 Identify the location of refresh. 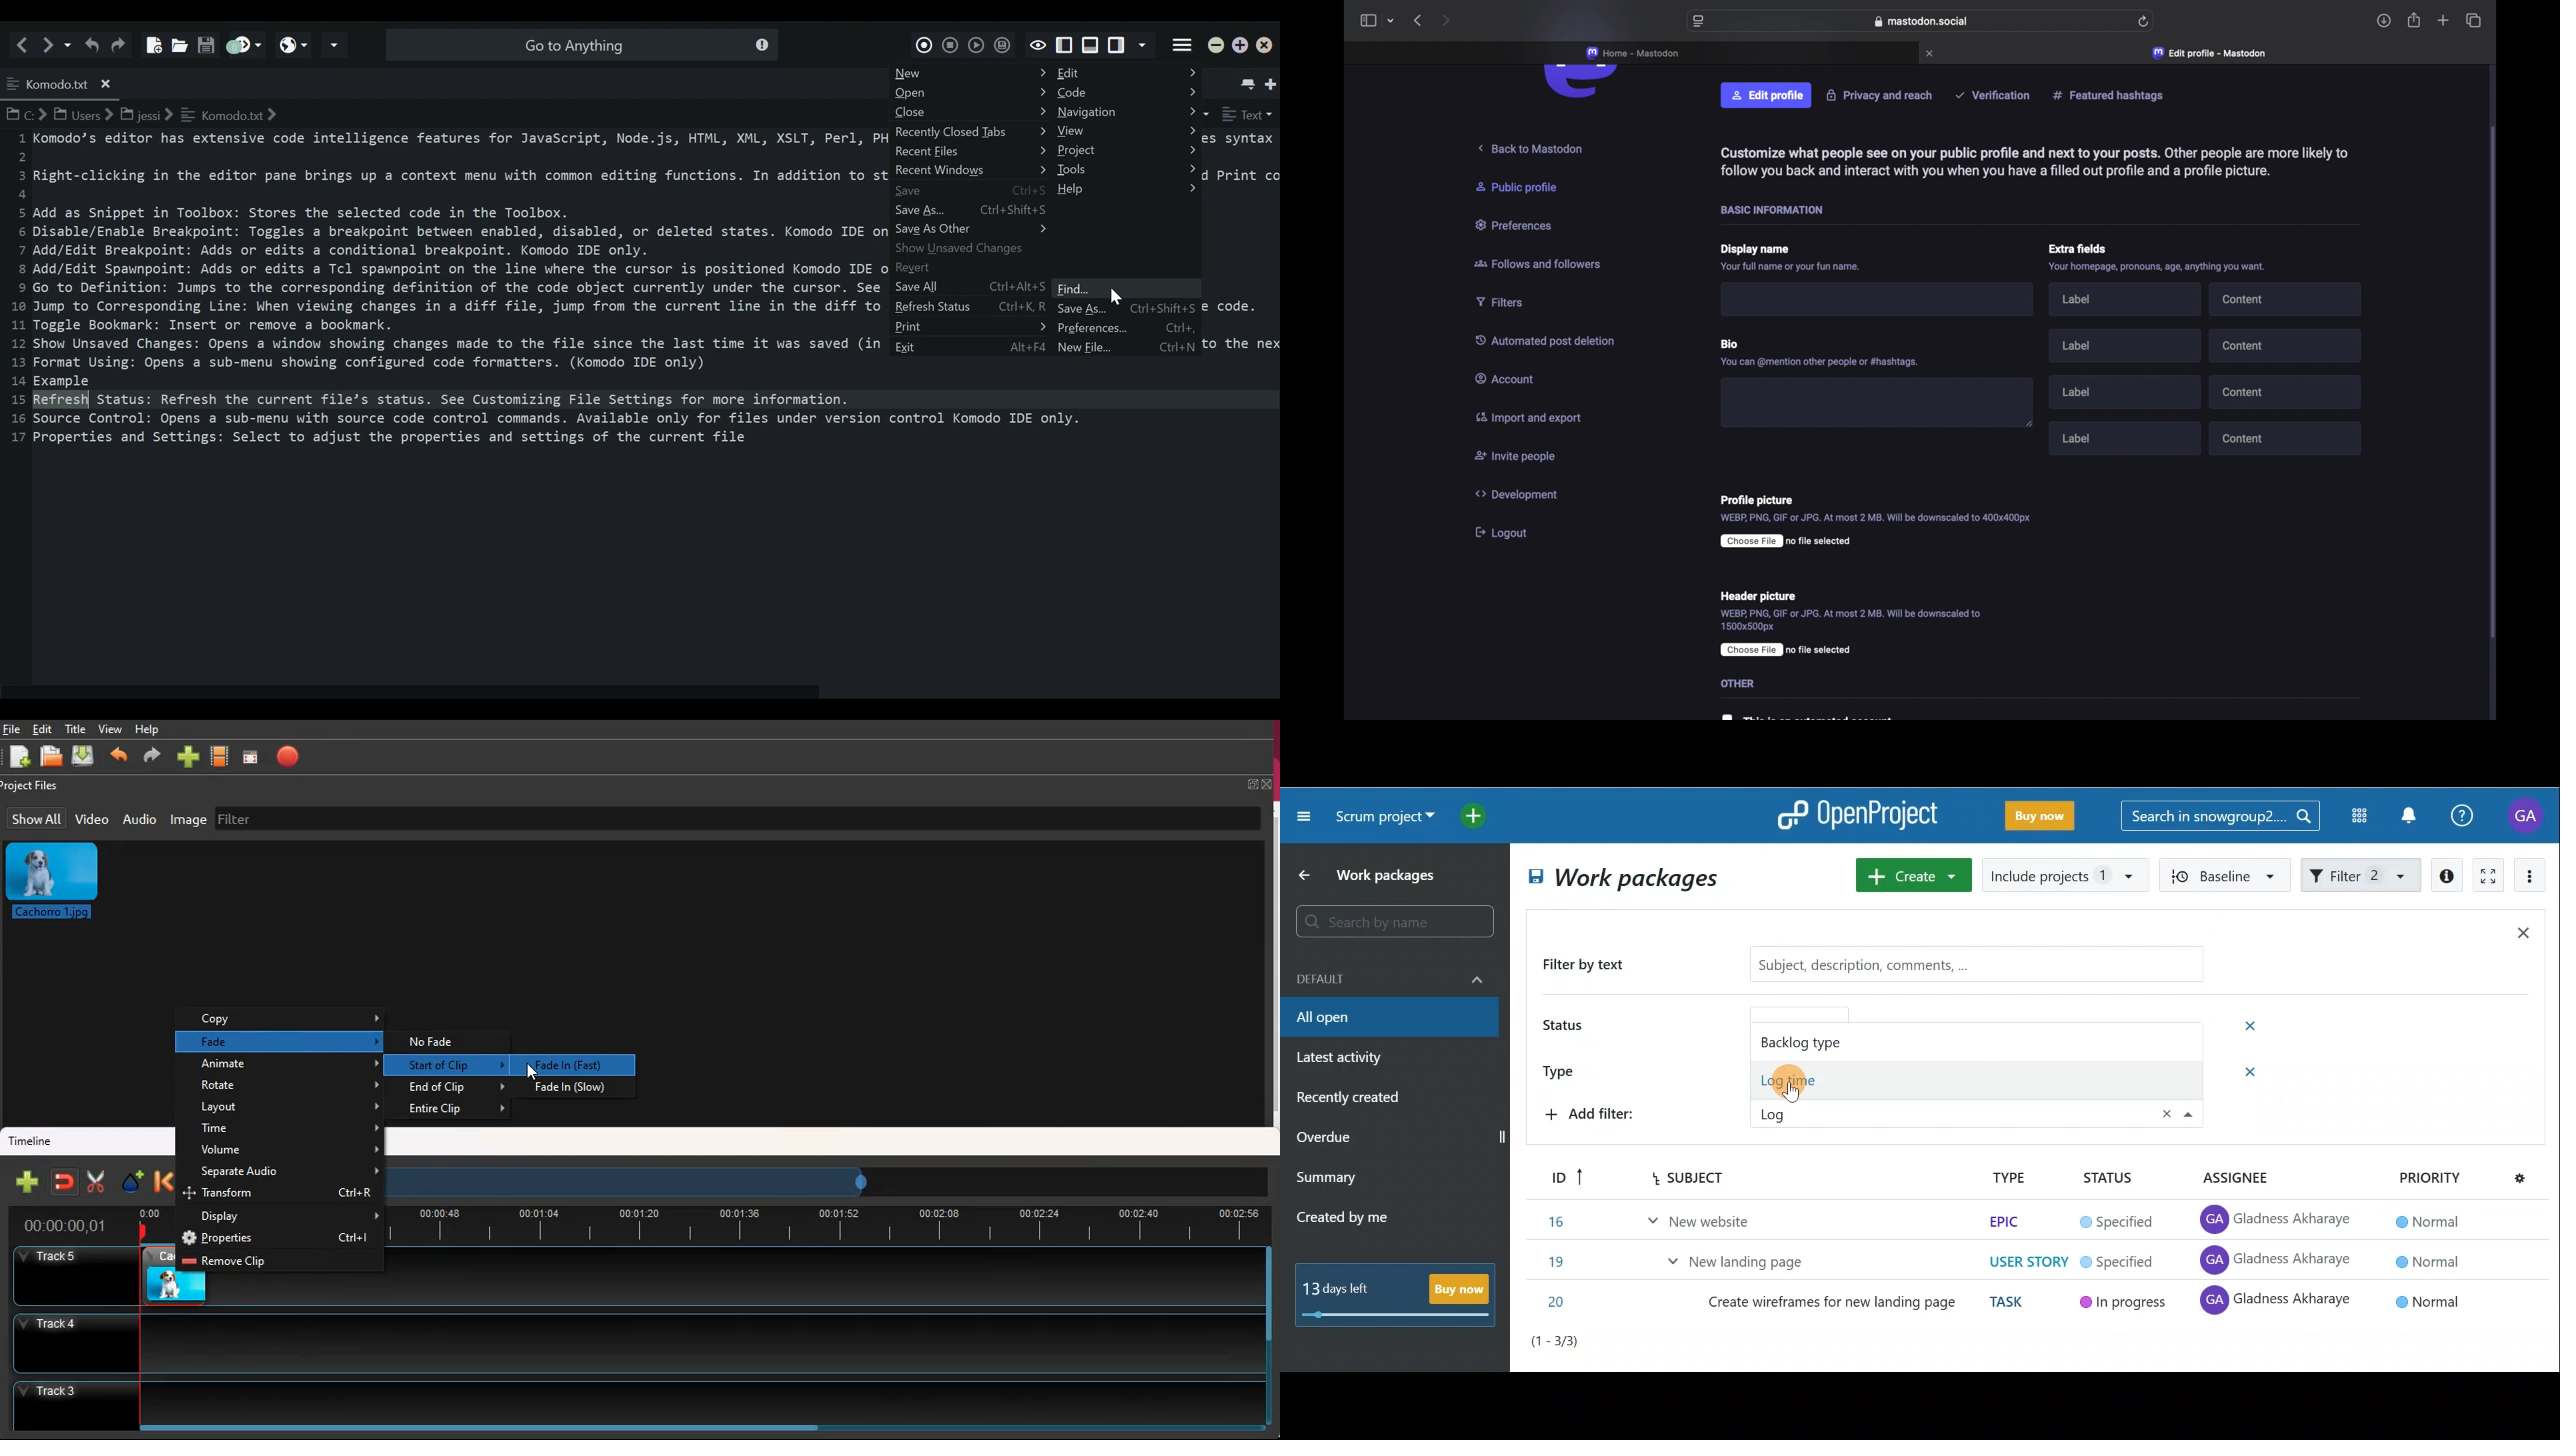
(2144, 21).